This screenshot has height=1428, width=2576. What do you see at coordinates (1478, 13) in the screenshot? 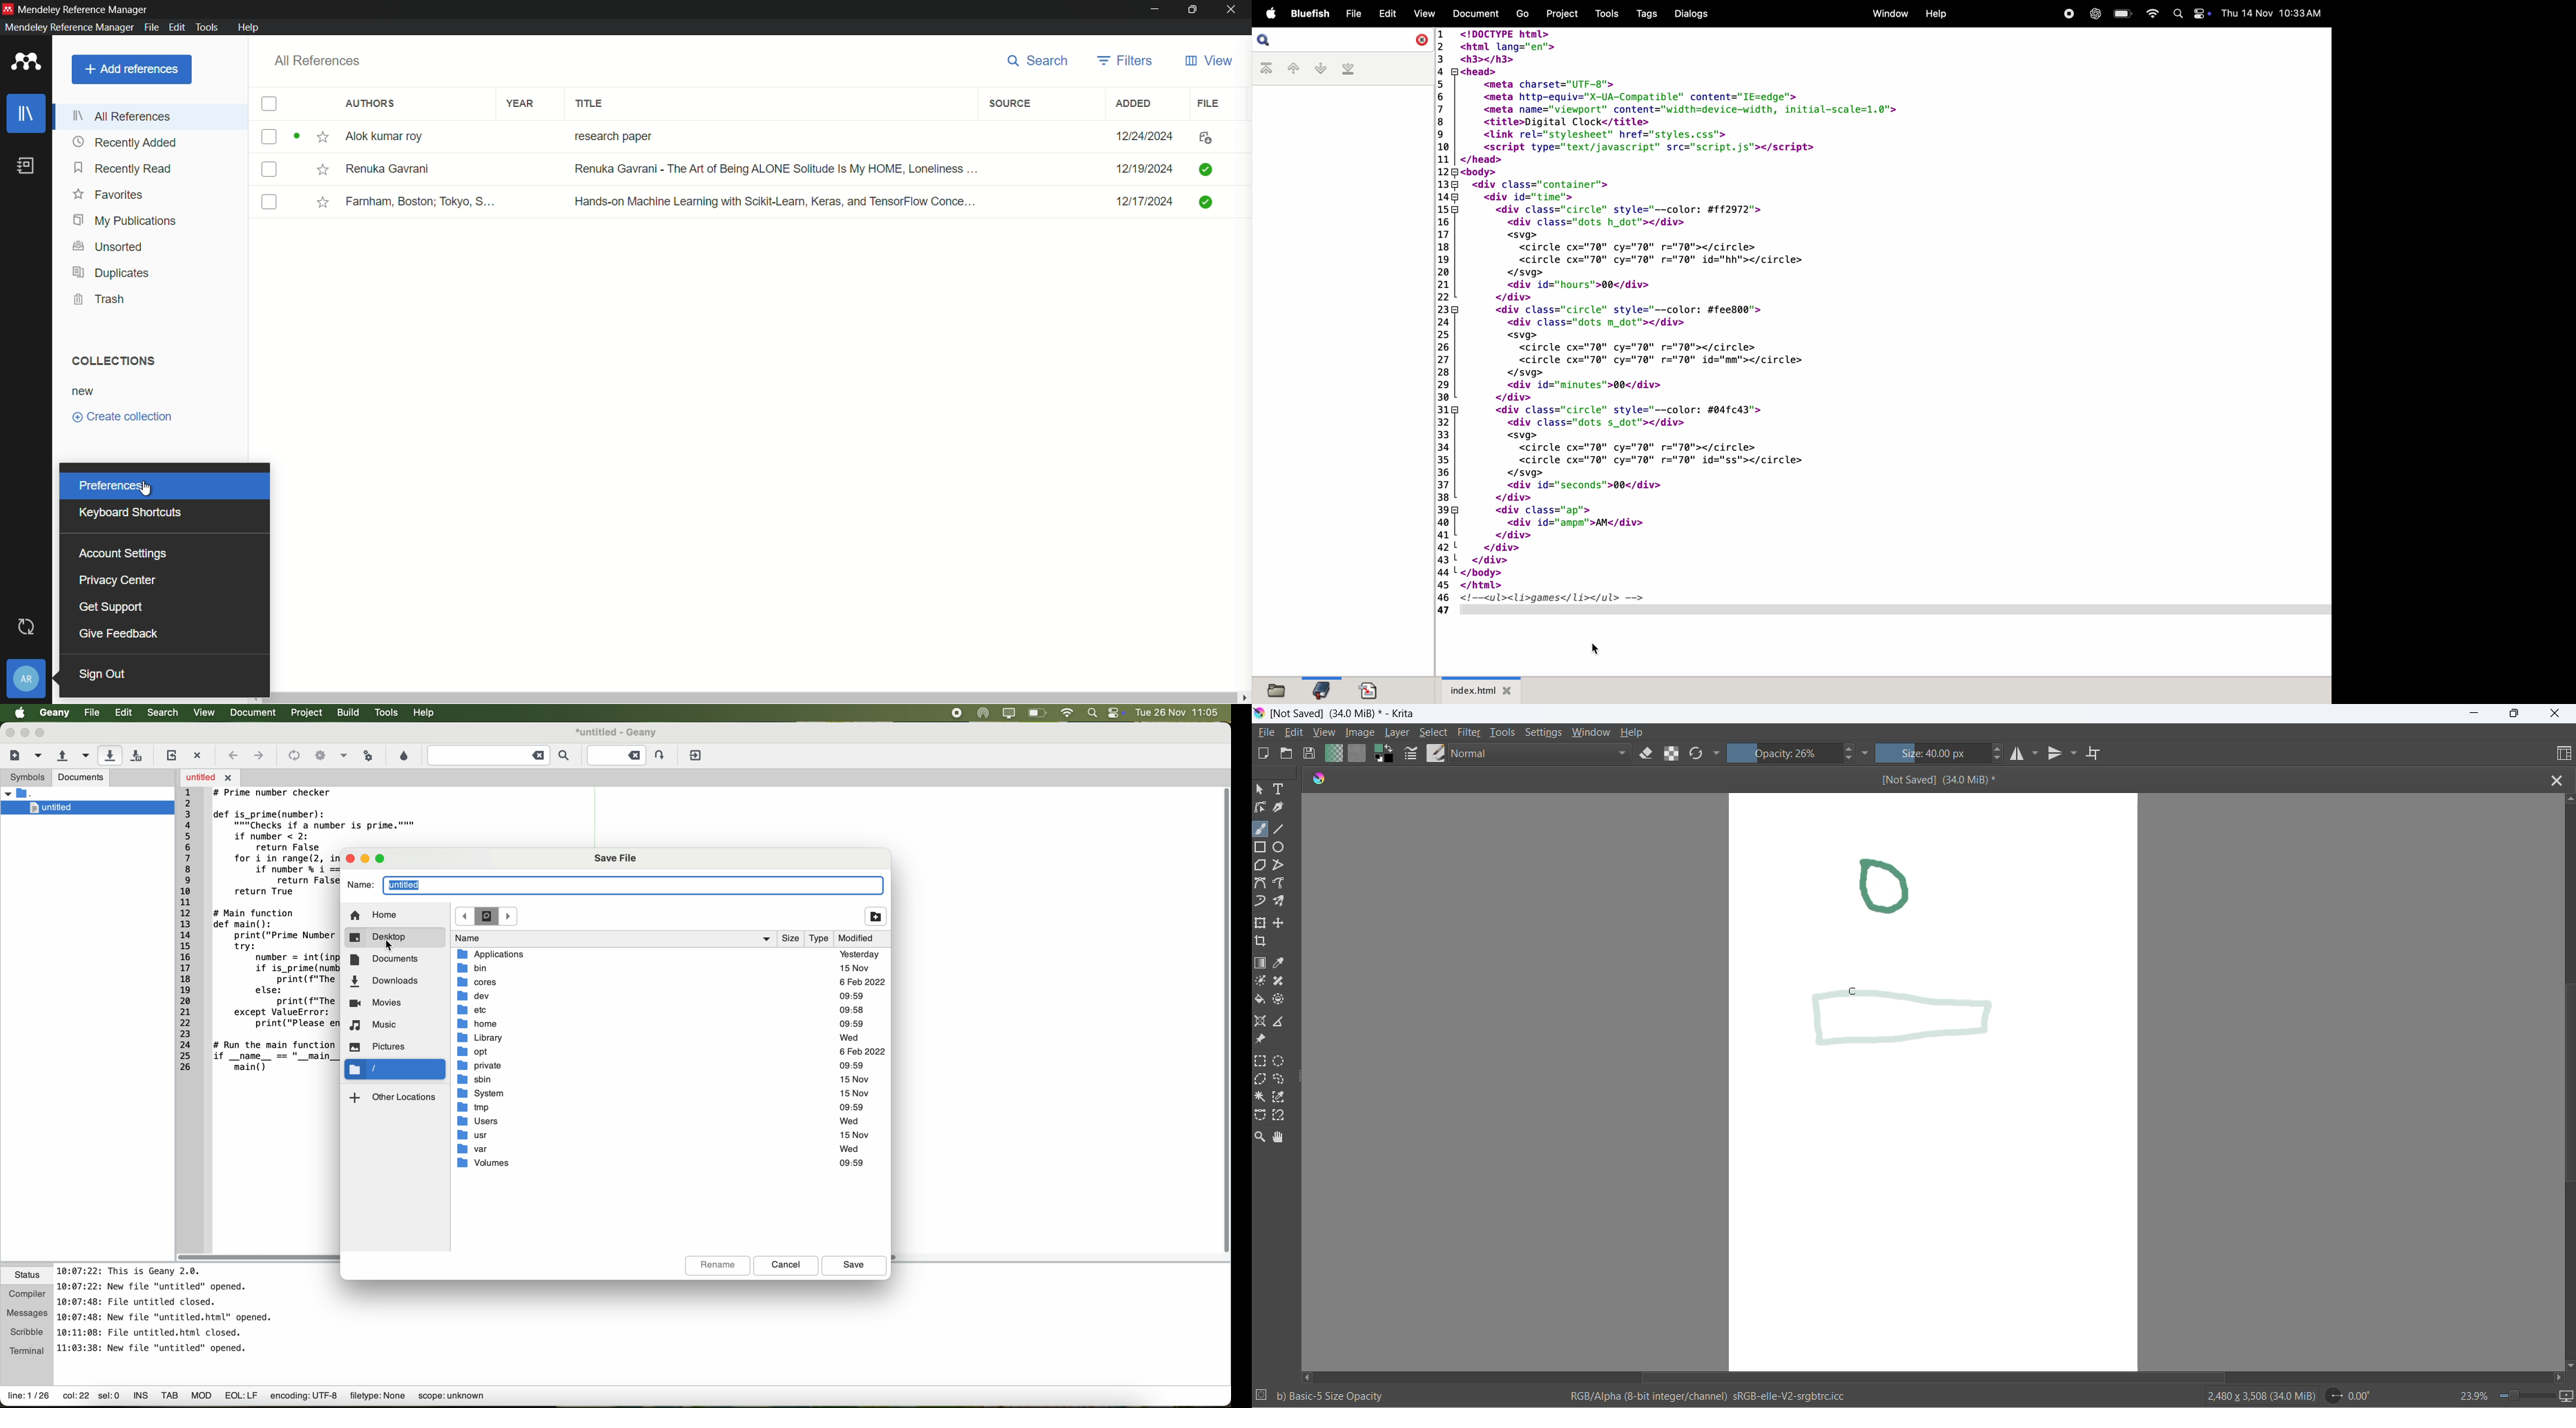
I see `Document` at bounding box center [1478, 13].